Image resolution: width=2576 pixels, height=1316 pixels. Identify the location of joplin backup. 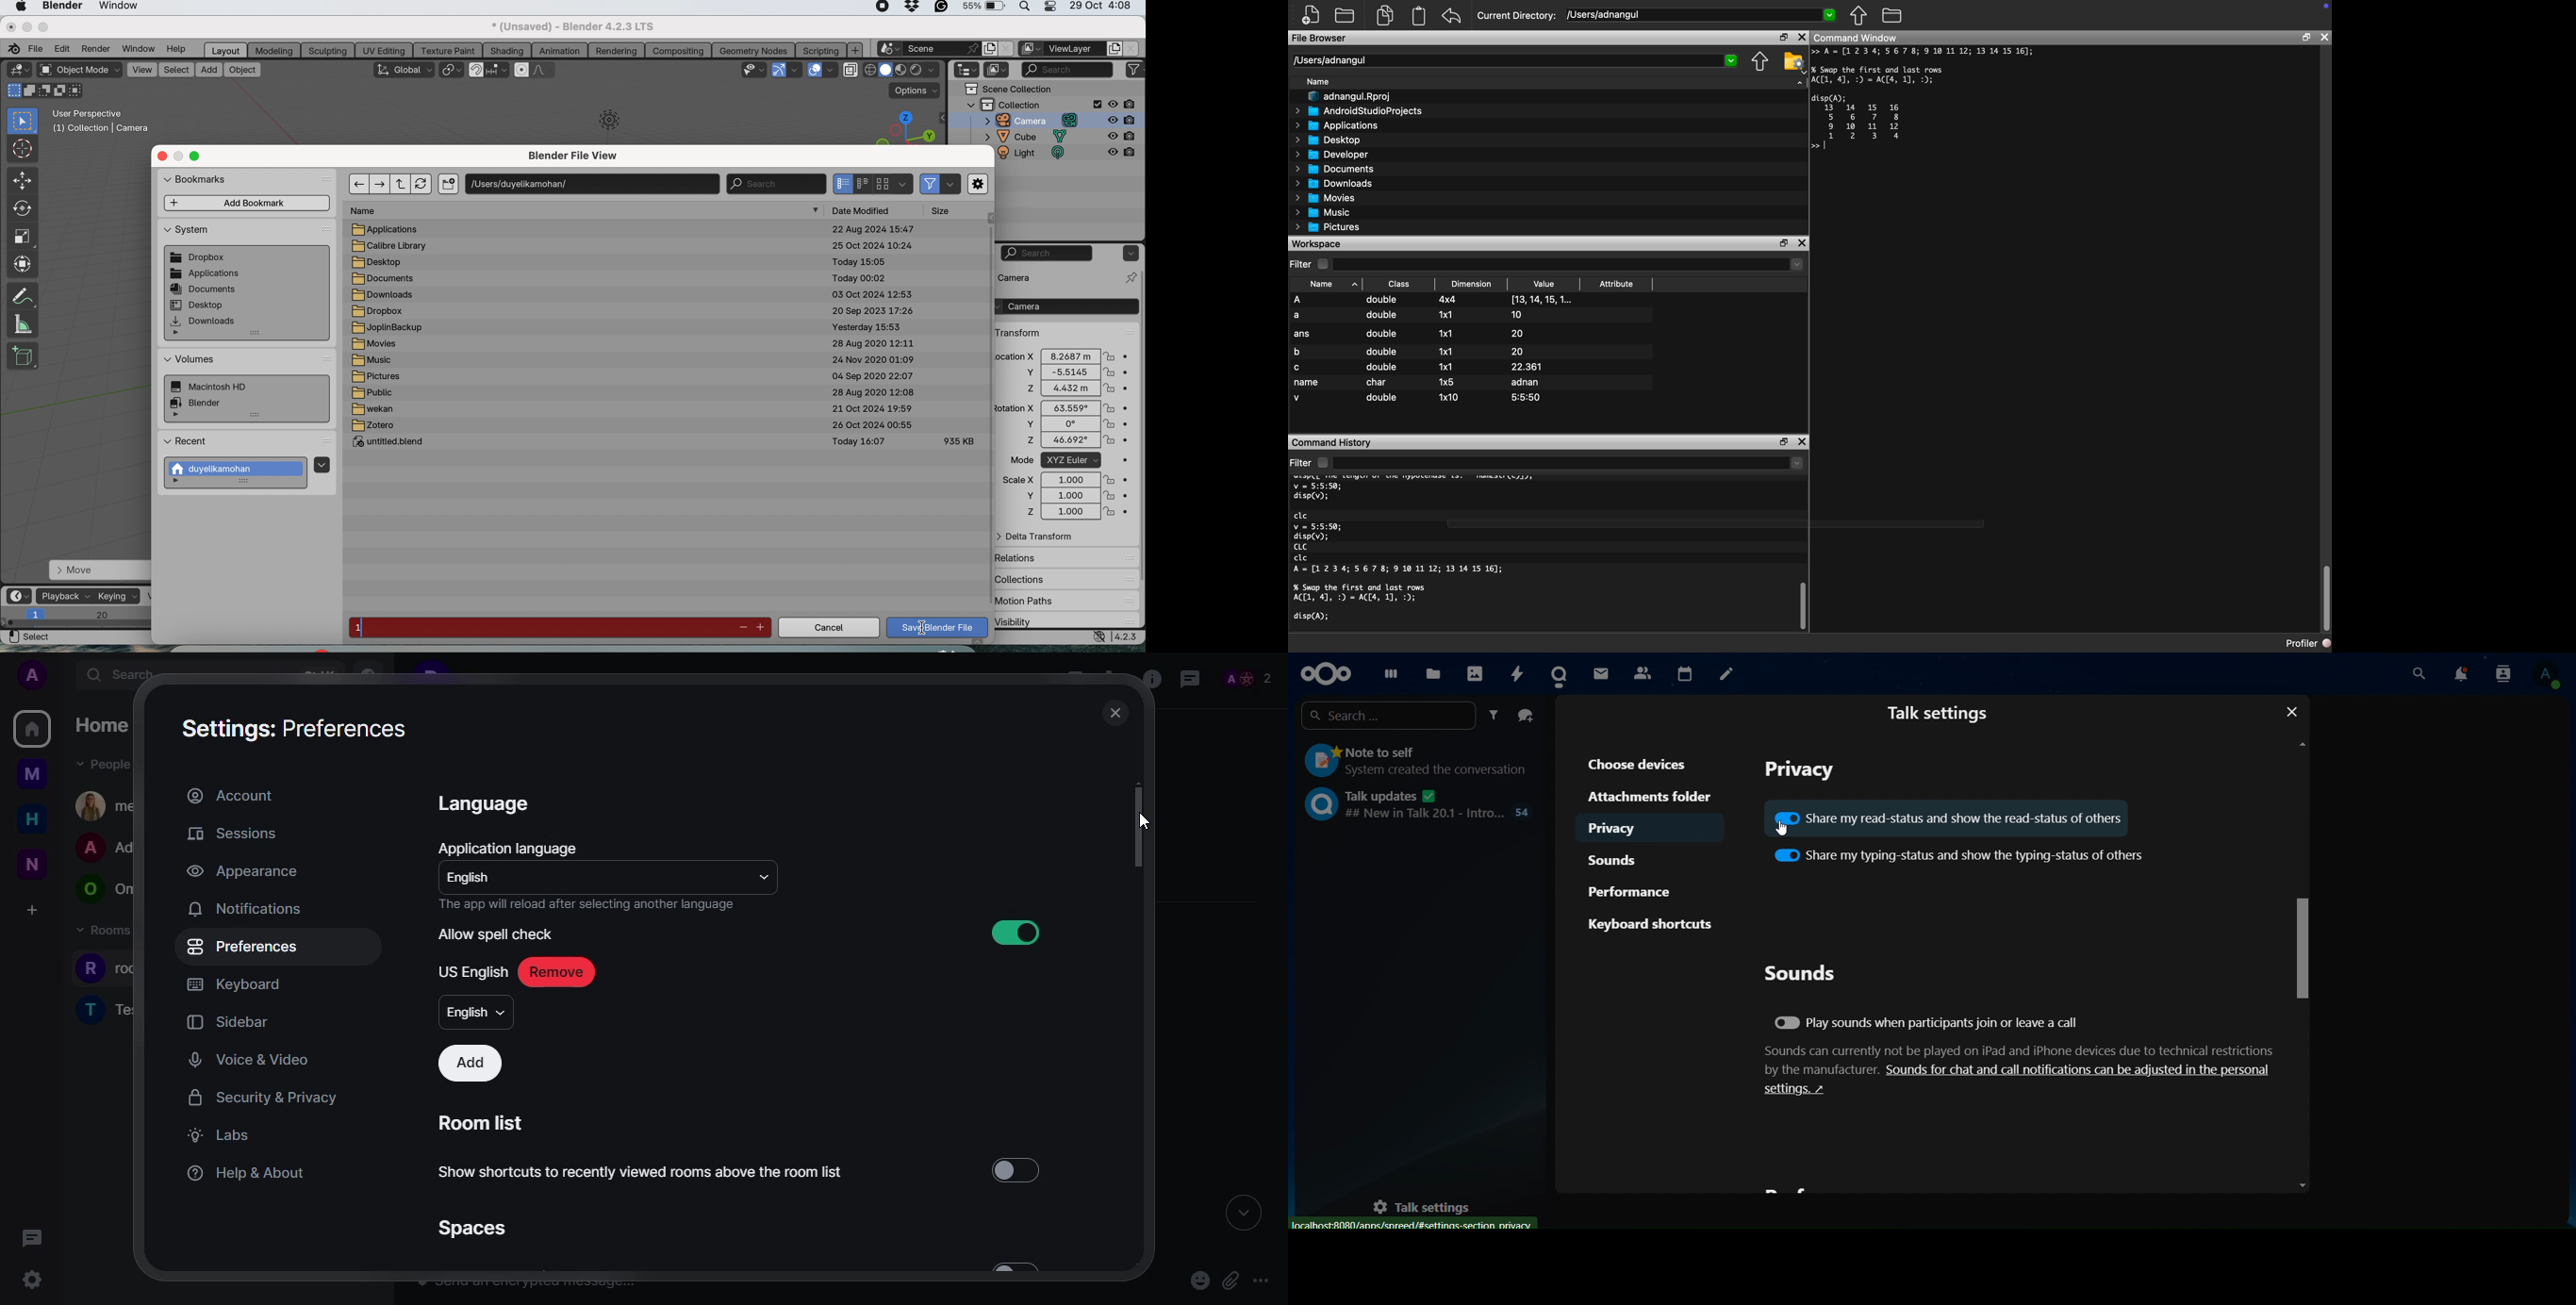
(389, 328).